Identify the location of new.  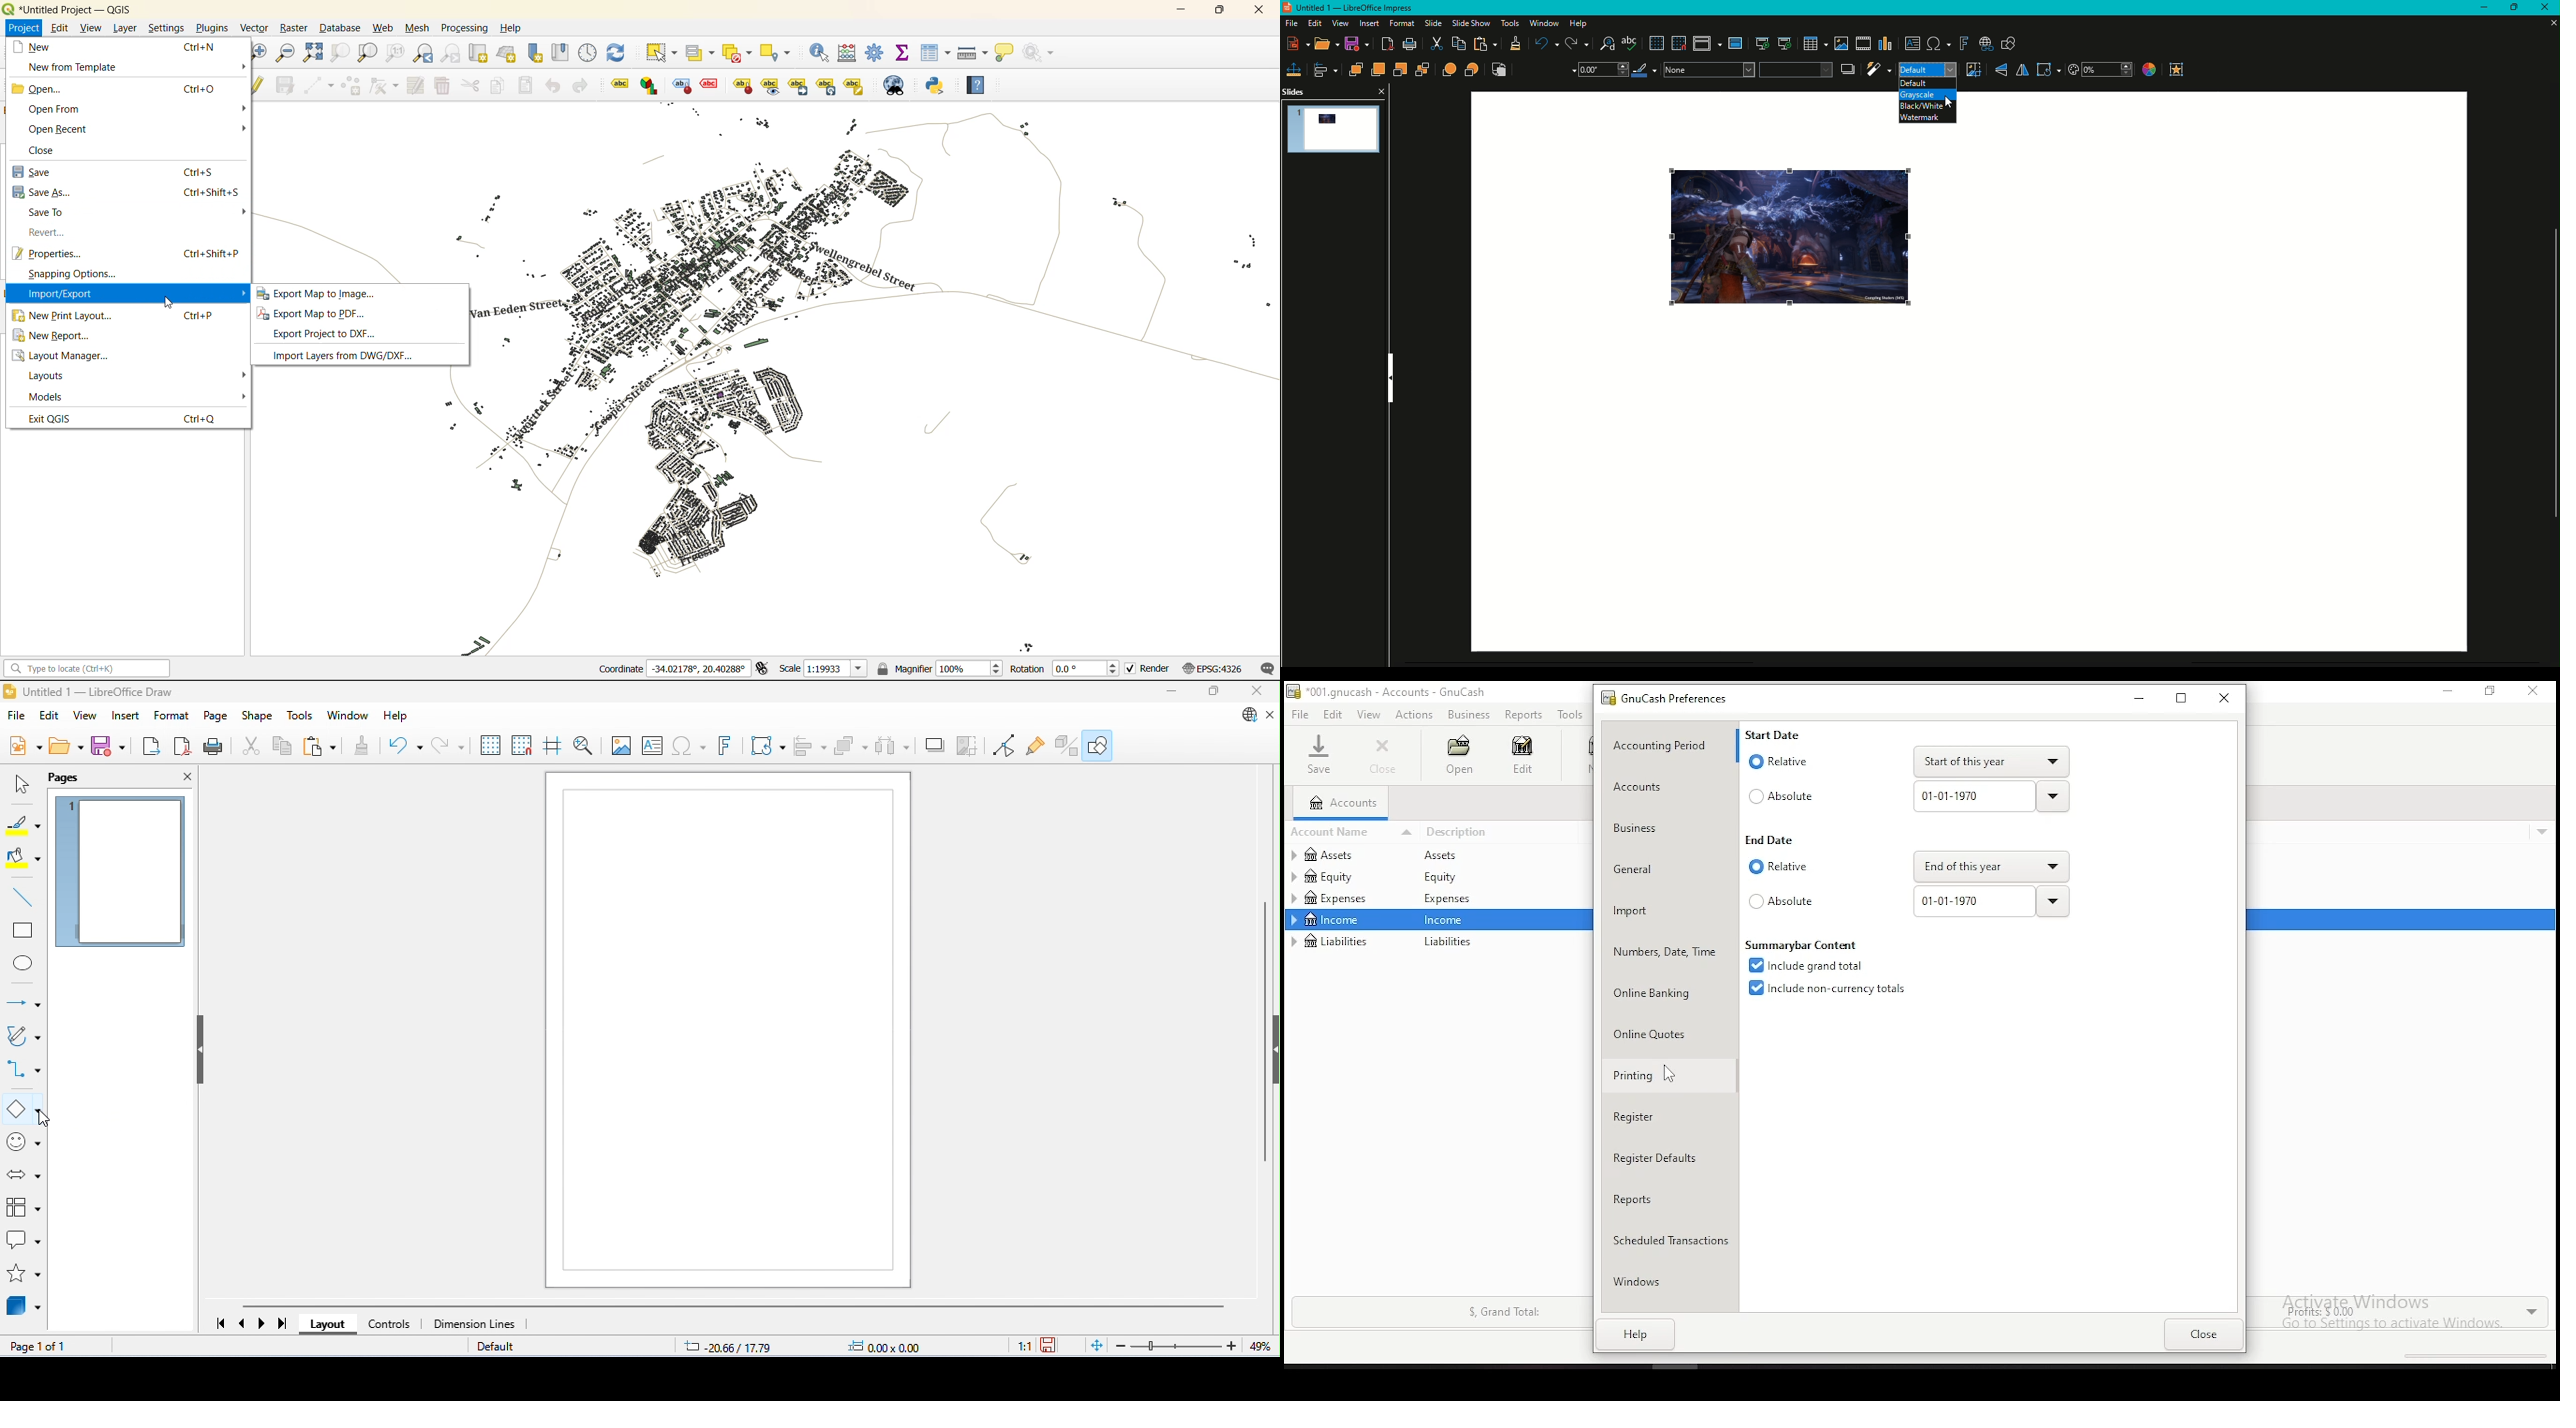
(47, 46).